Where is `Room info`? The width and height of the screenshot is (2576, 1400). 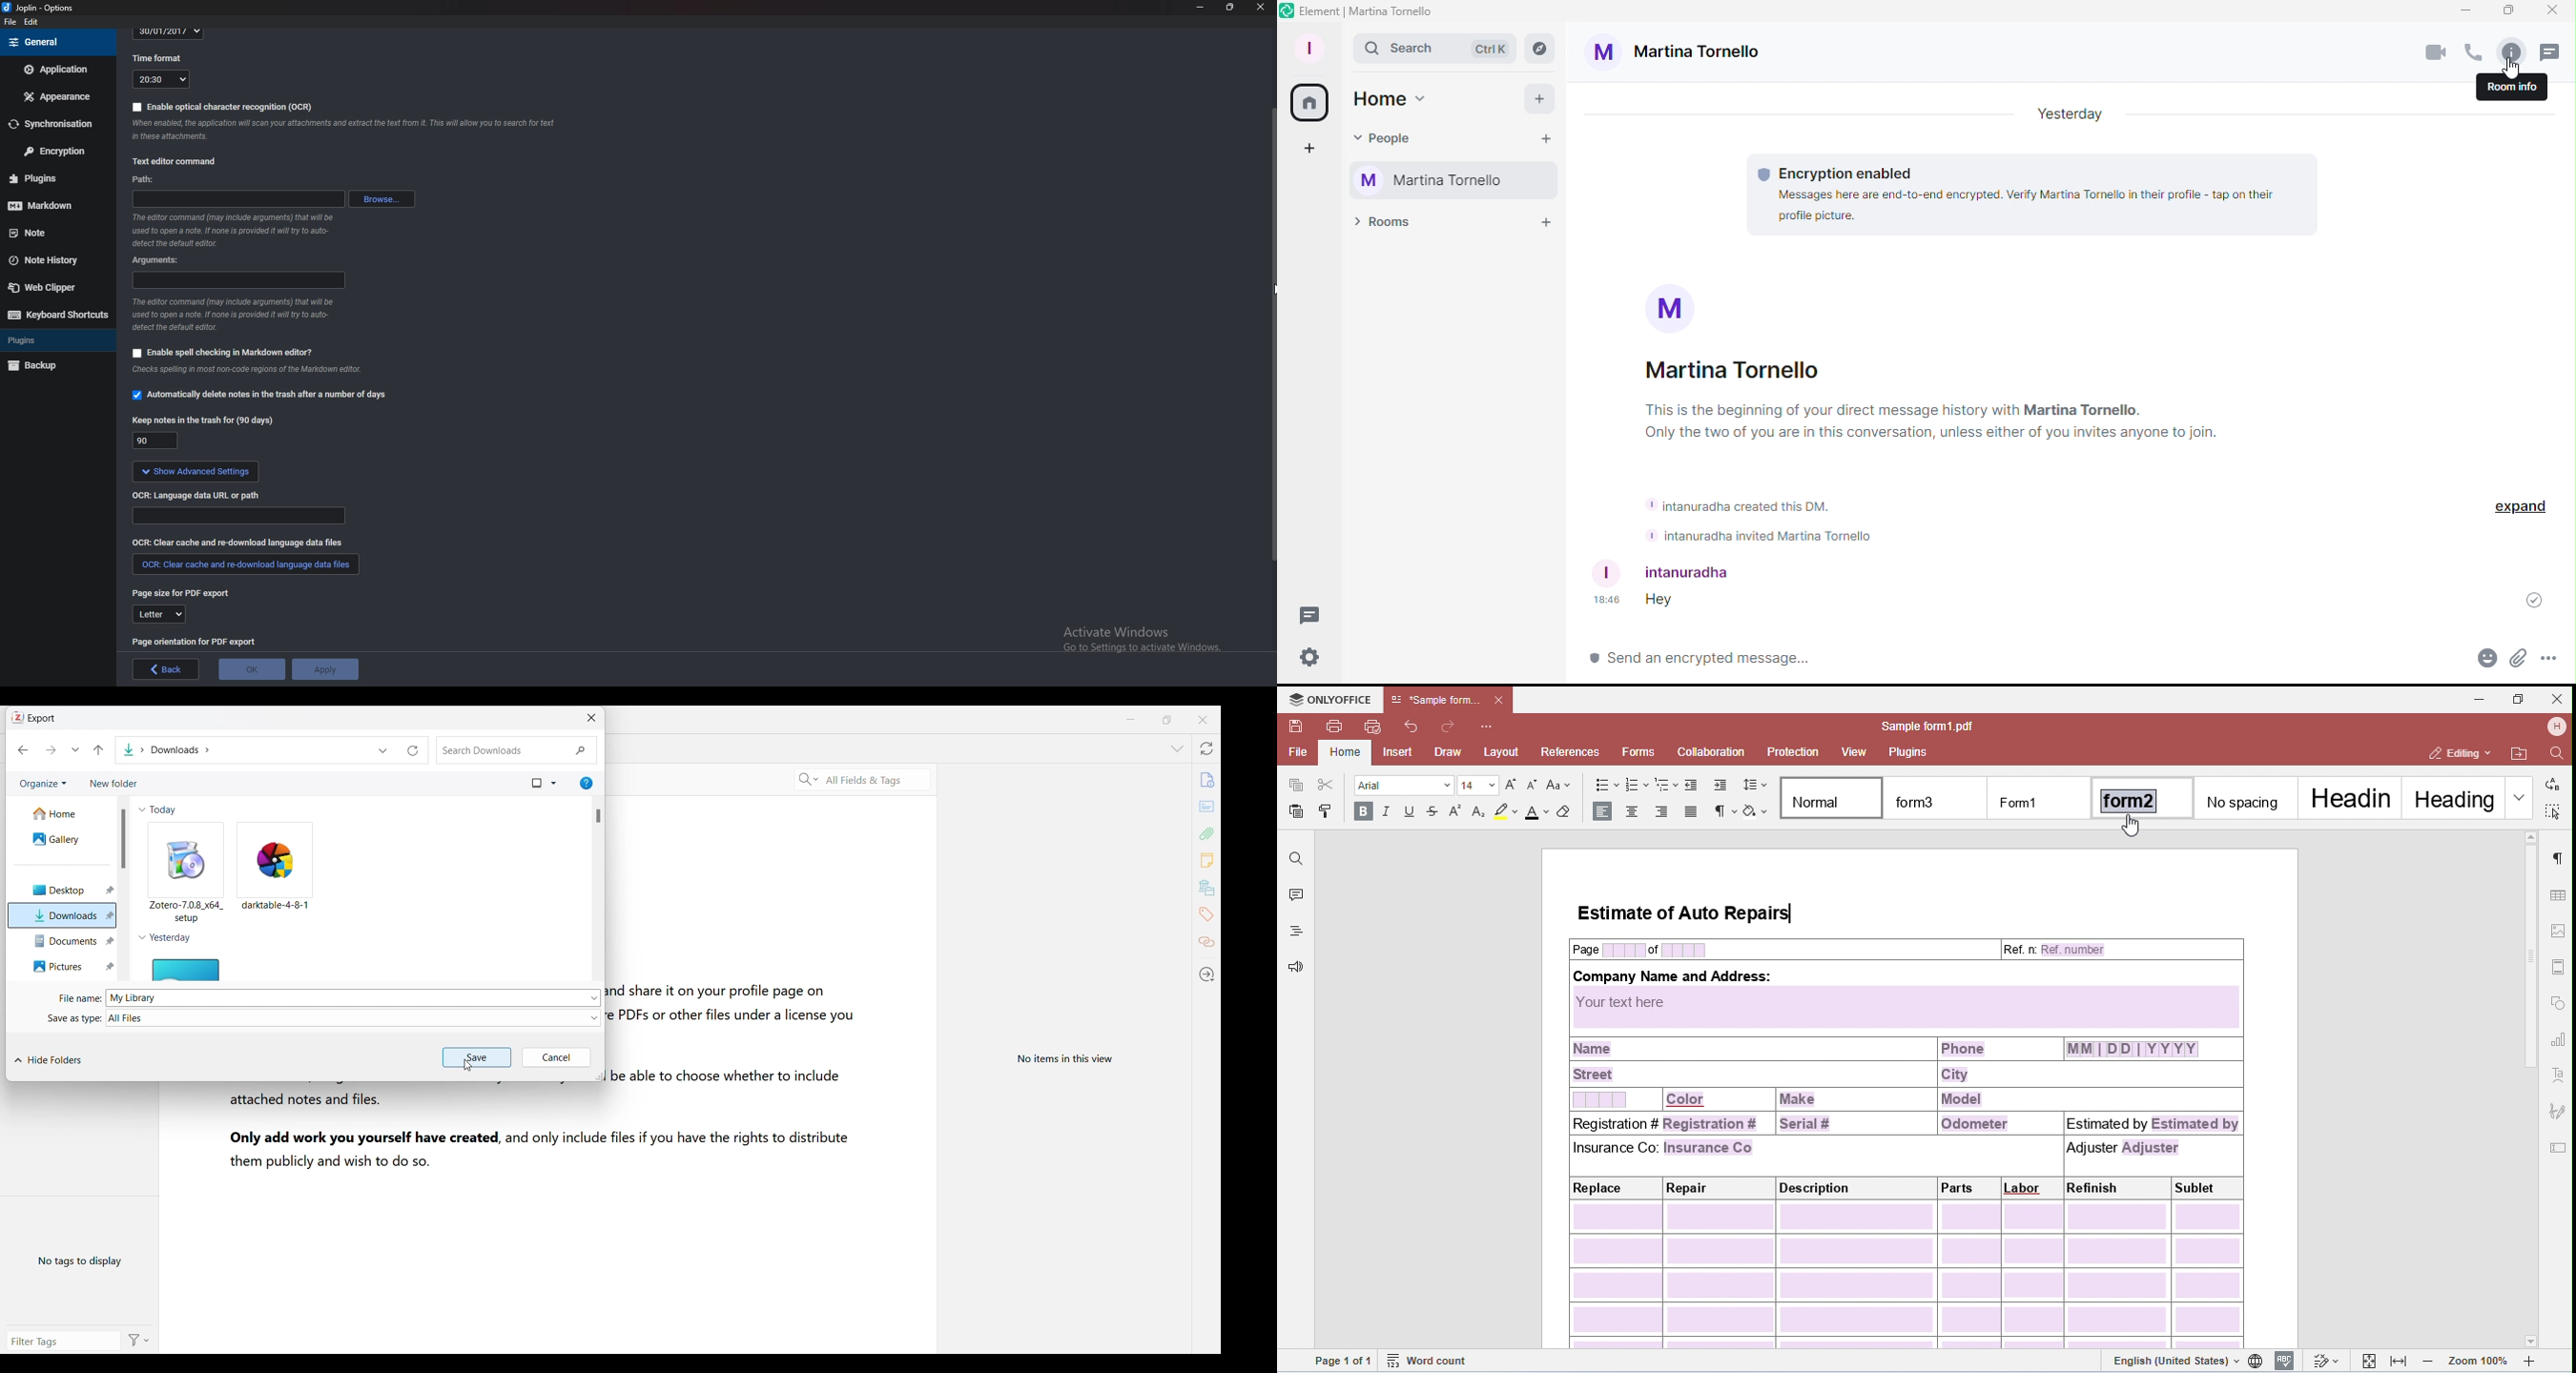
Room info is located at coordinates (2509, 50).